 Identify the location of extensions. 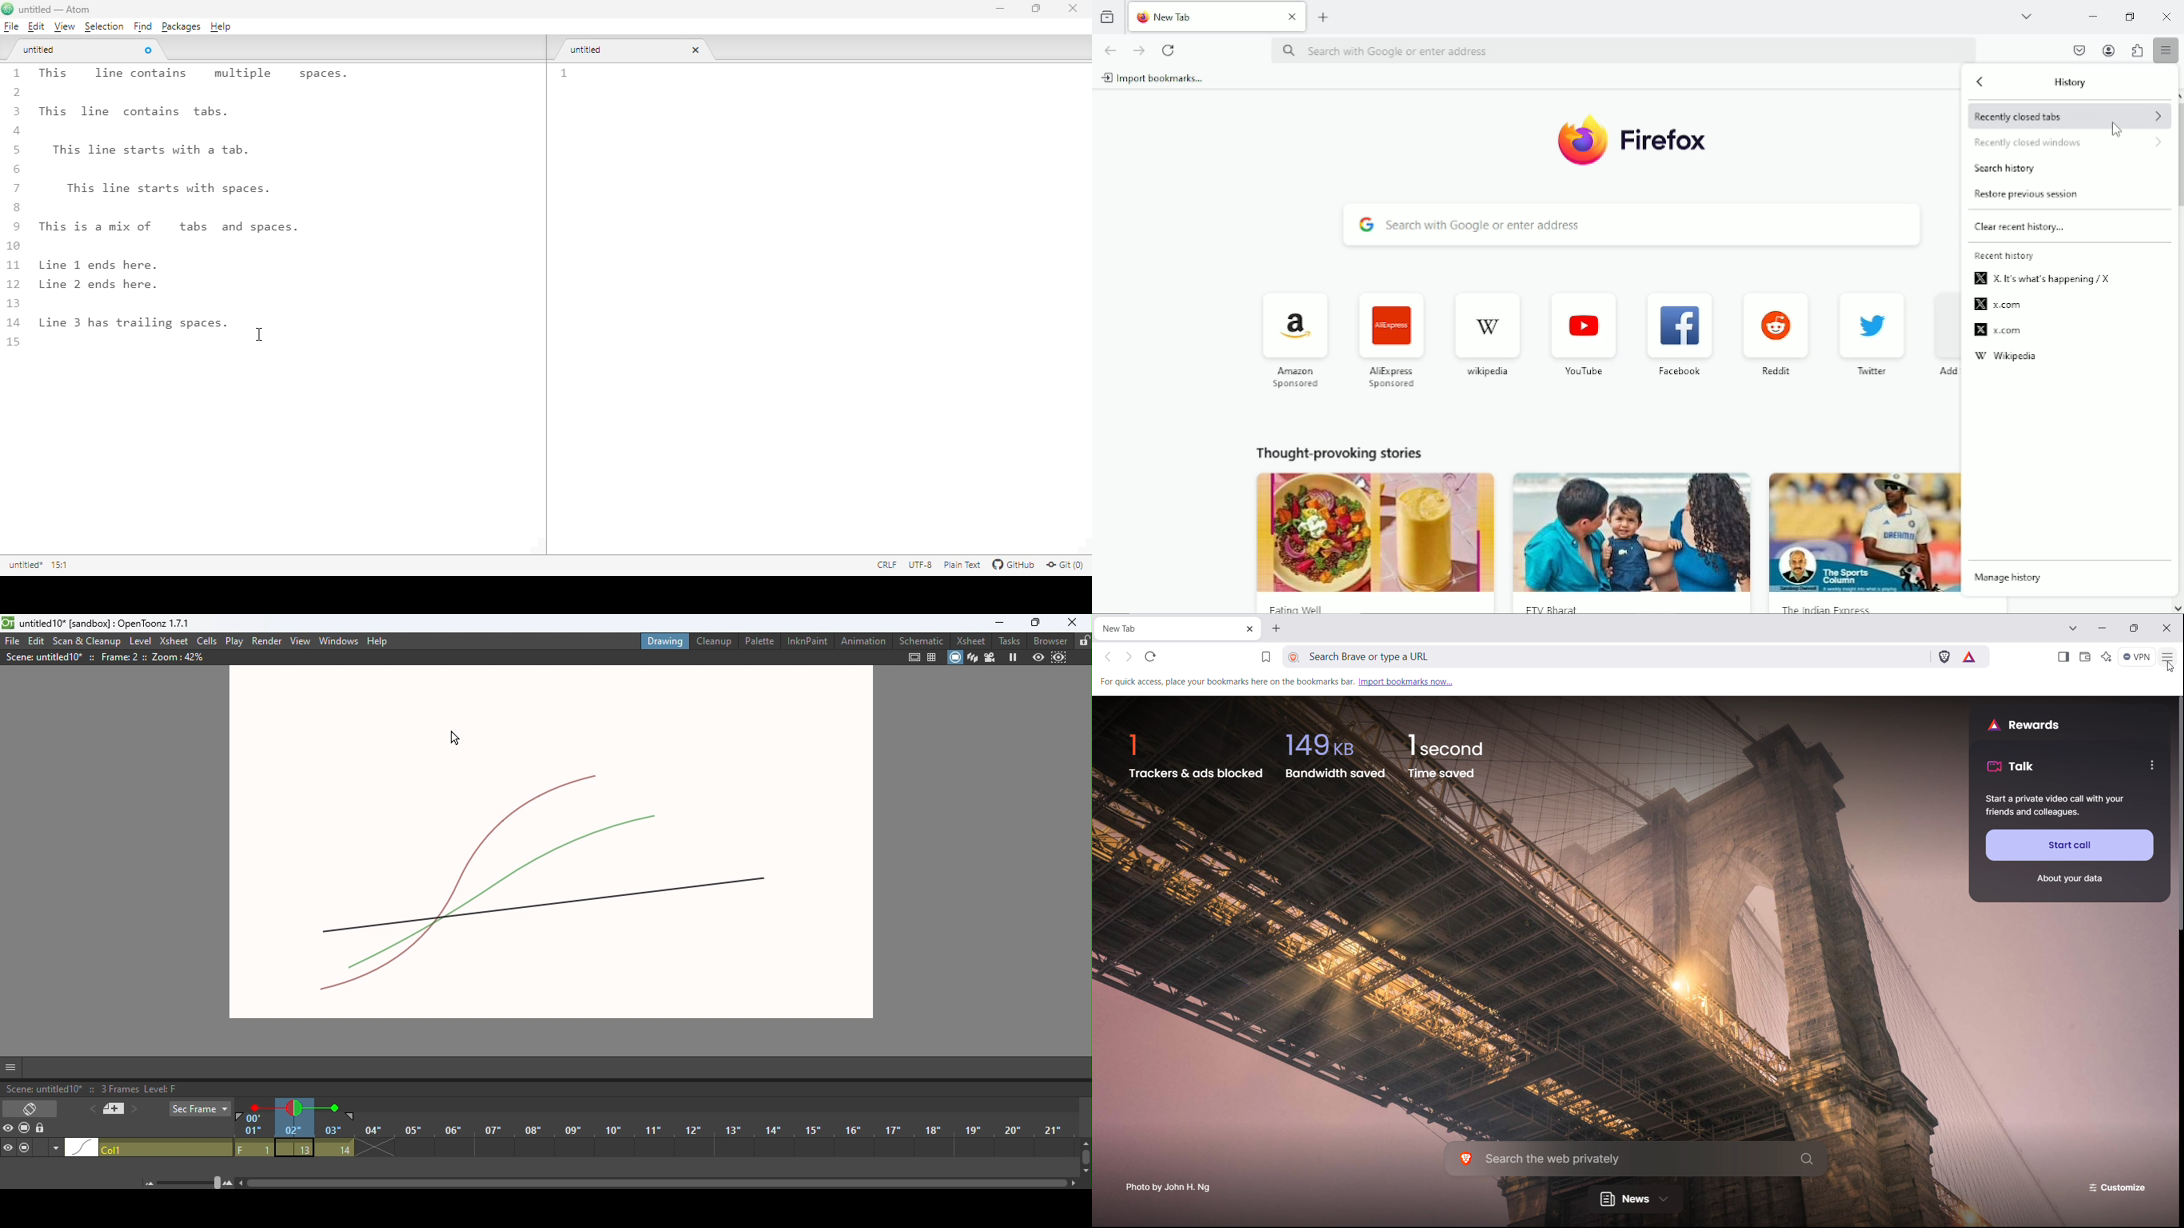
(2137, 51).